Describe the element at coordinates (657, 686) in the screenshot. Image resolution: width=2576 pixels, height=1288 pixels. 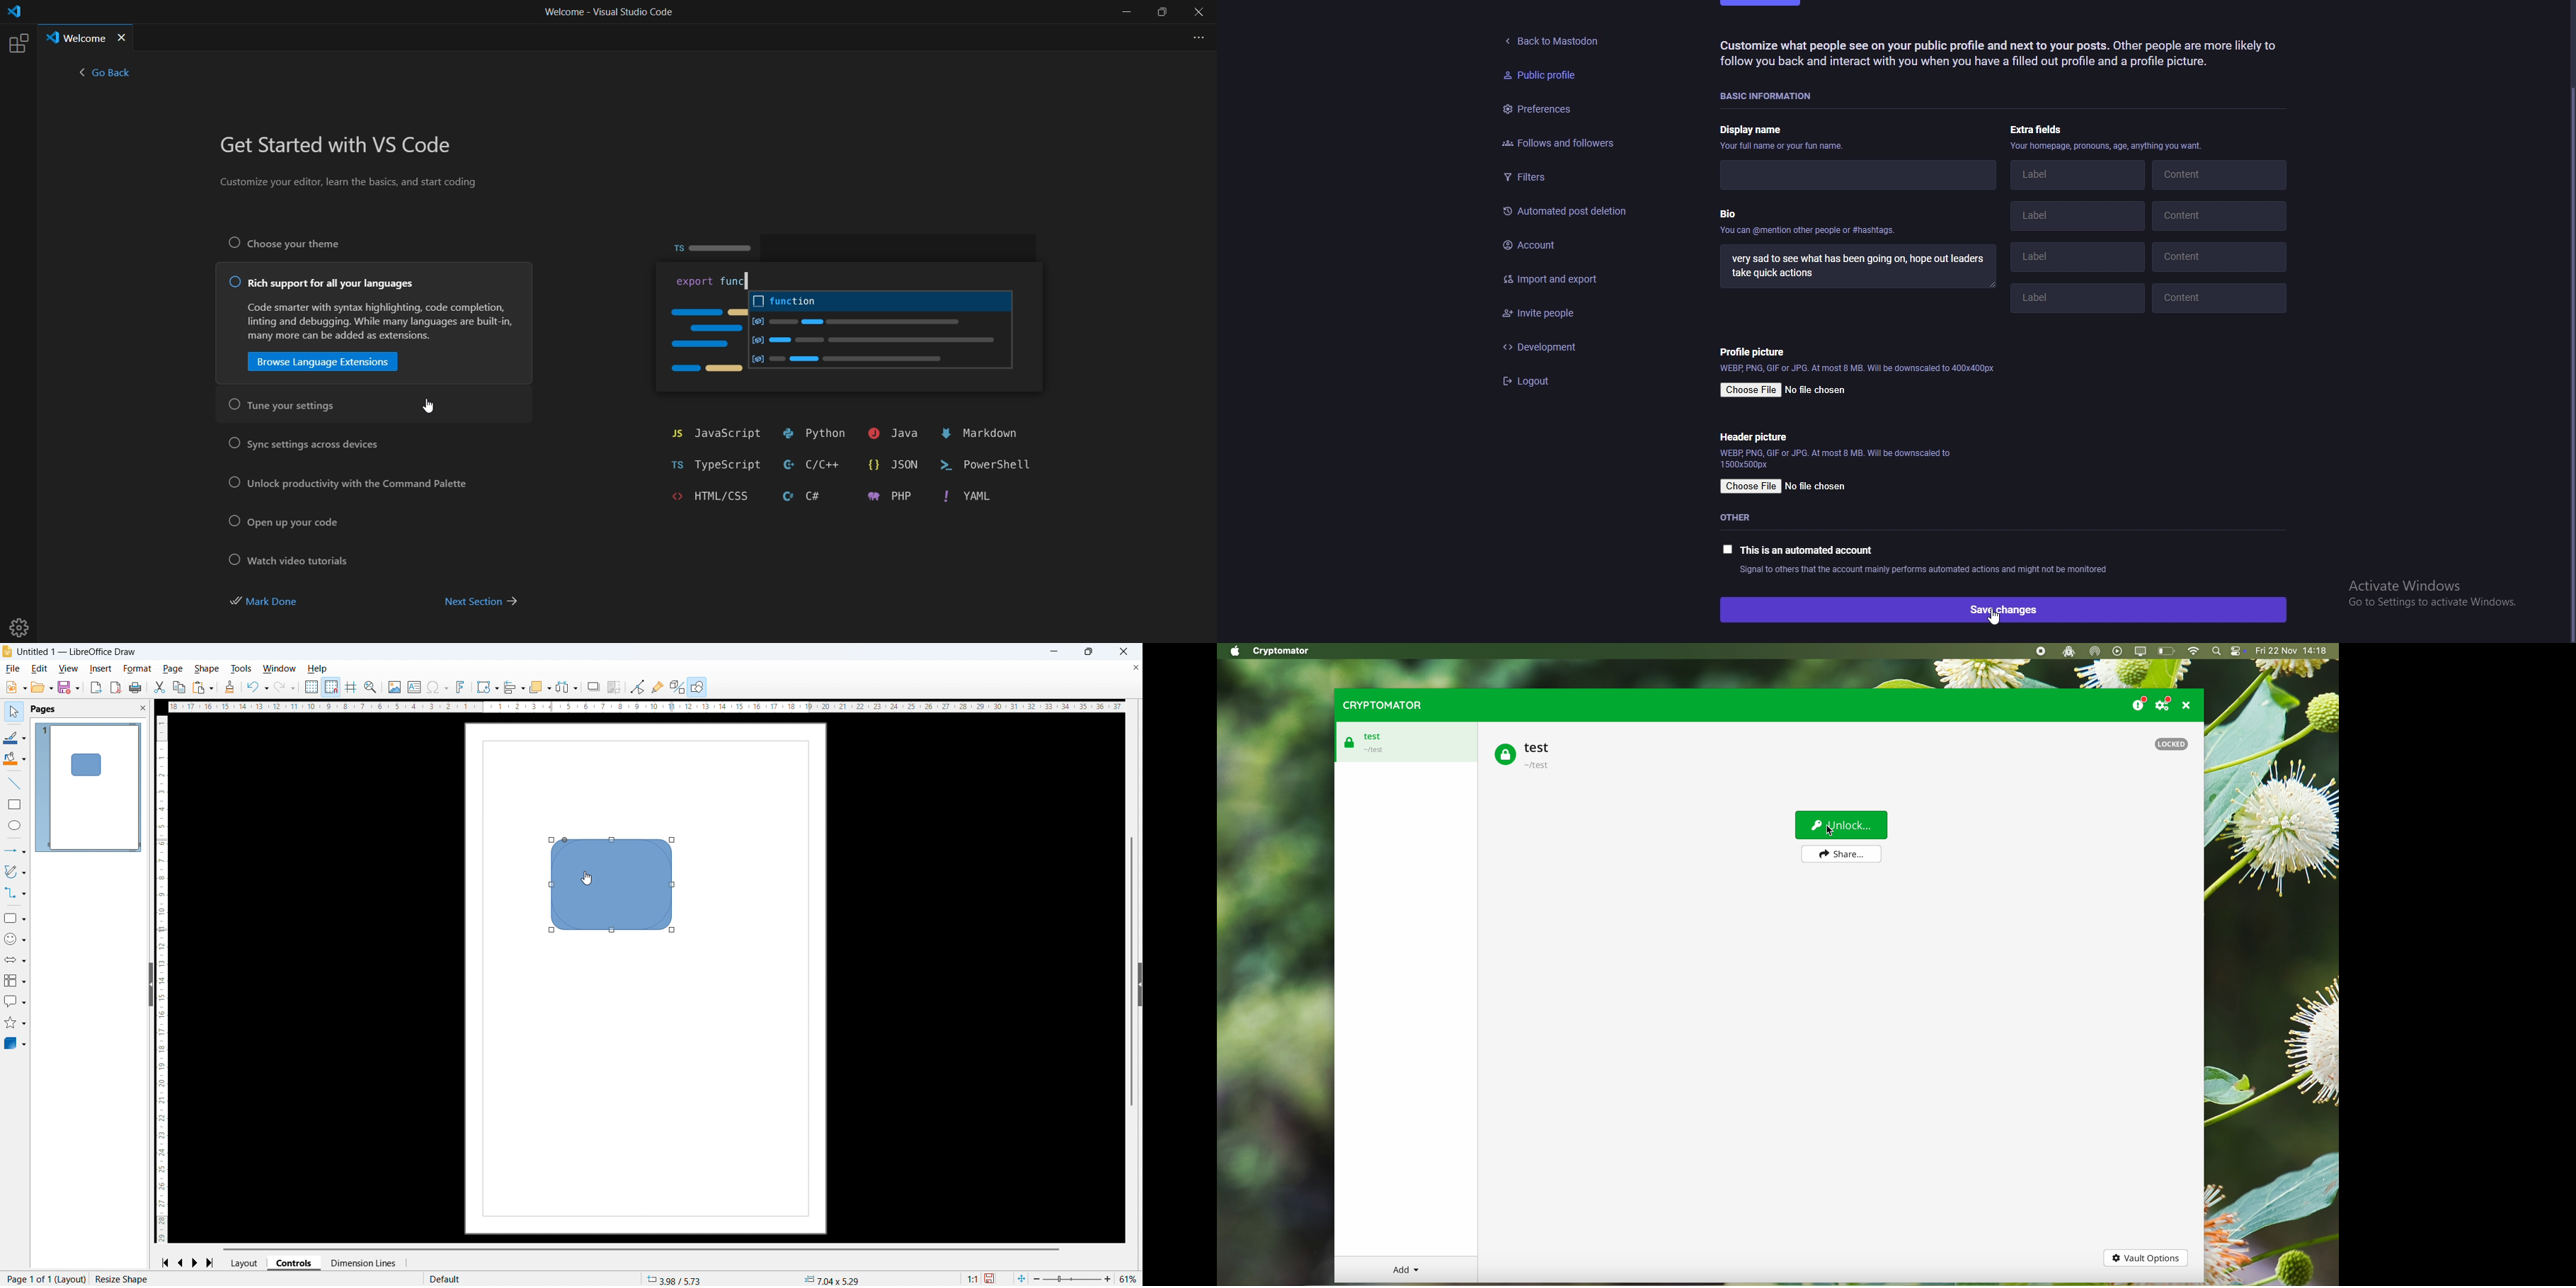
I see `show gluepoint function` at that location.